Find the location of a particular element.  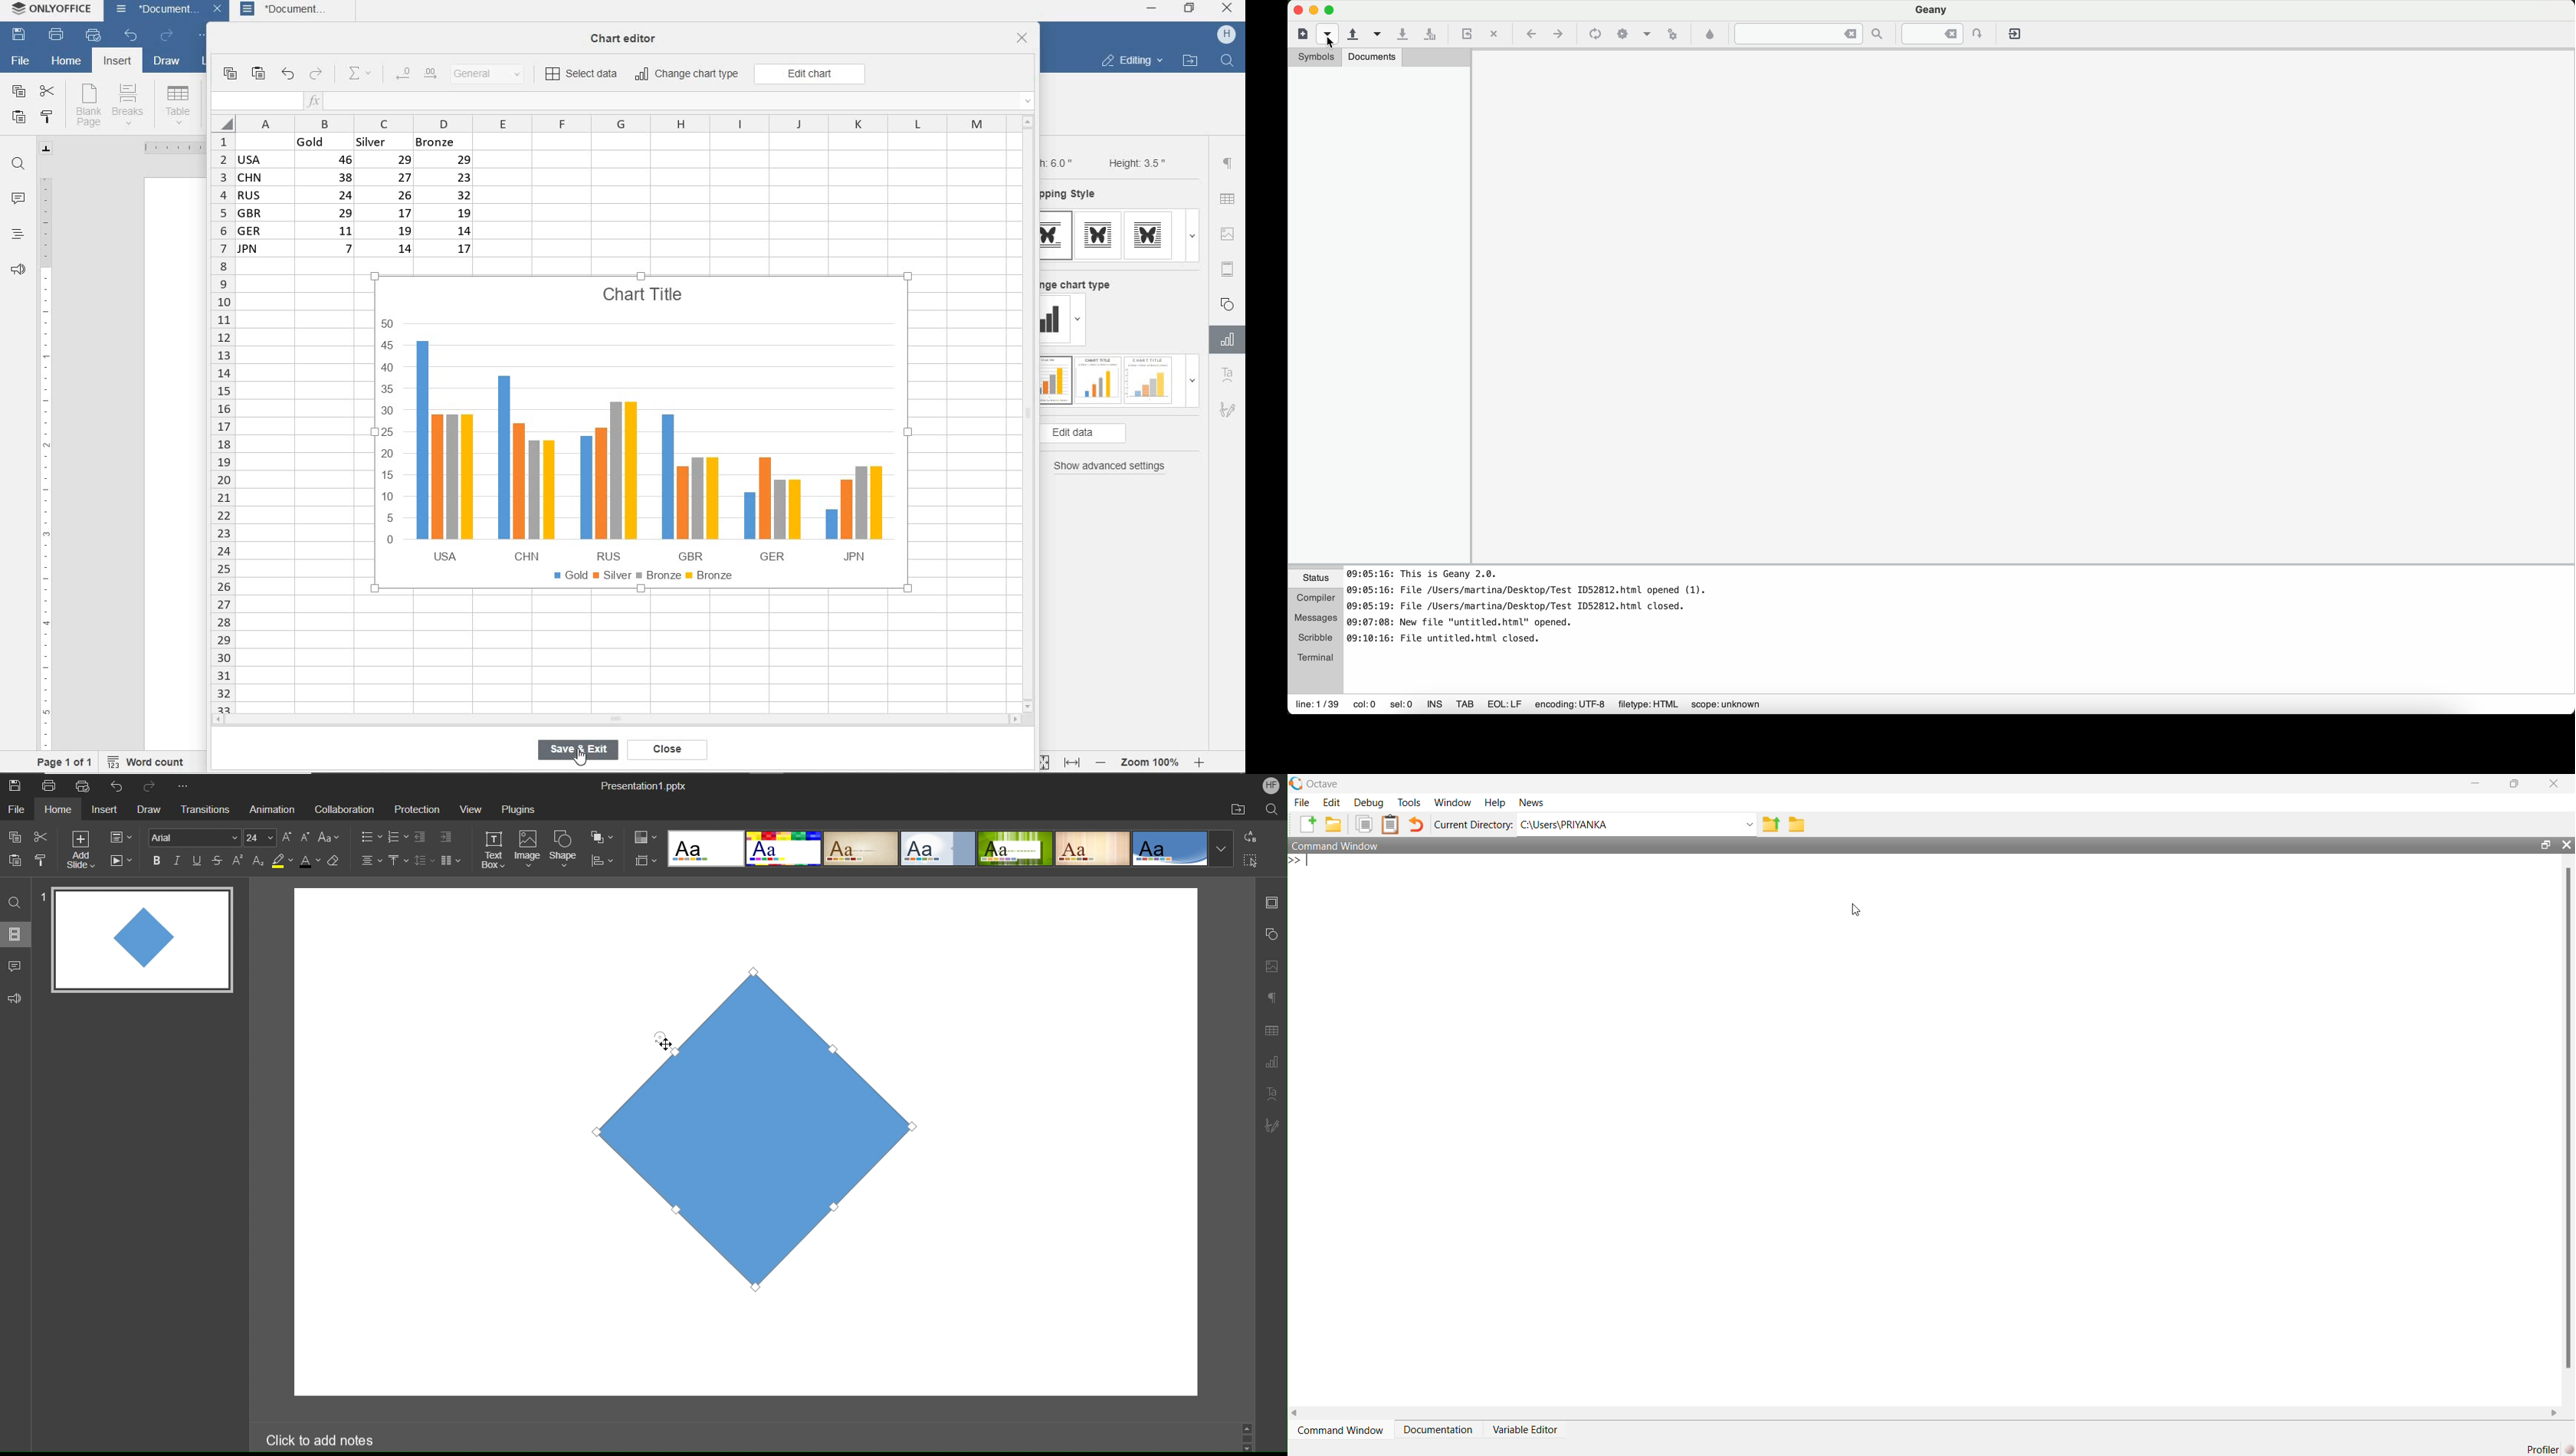

minimize is located at coordinates (2476, 783).